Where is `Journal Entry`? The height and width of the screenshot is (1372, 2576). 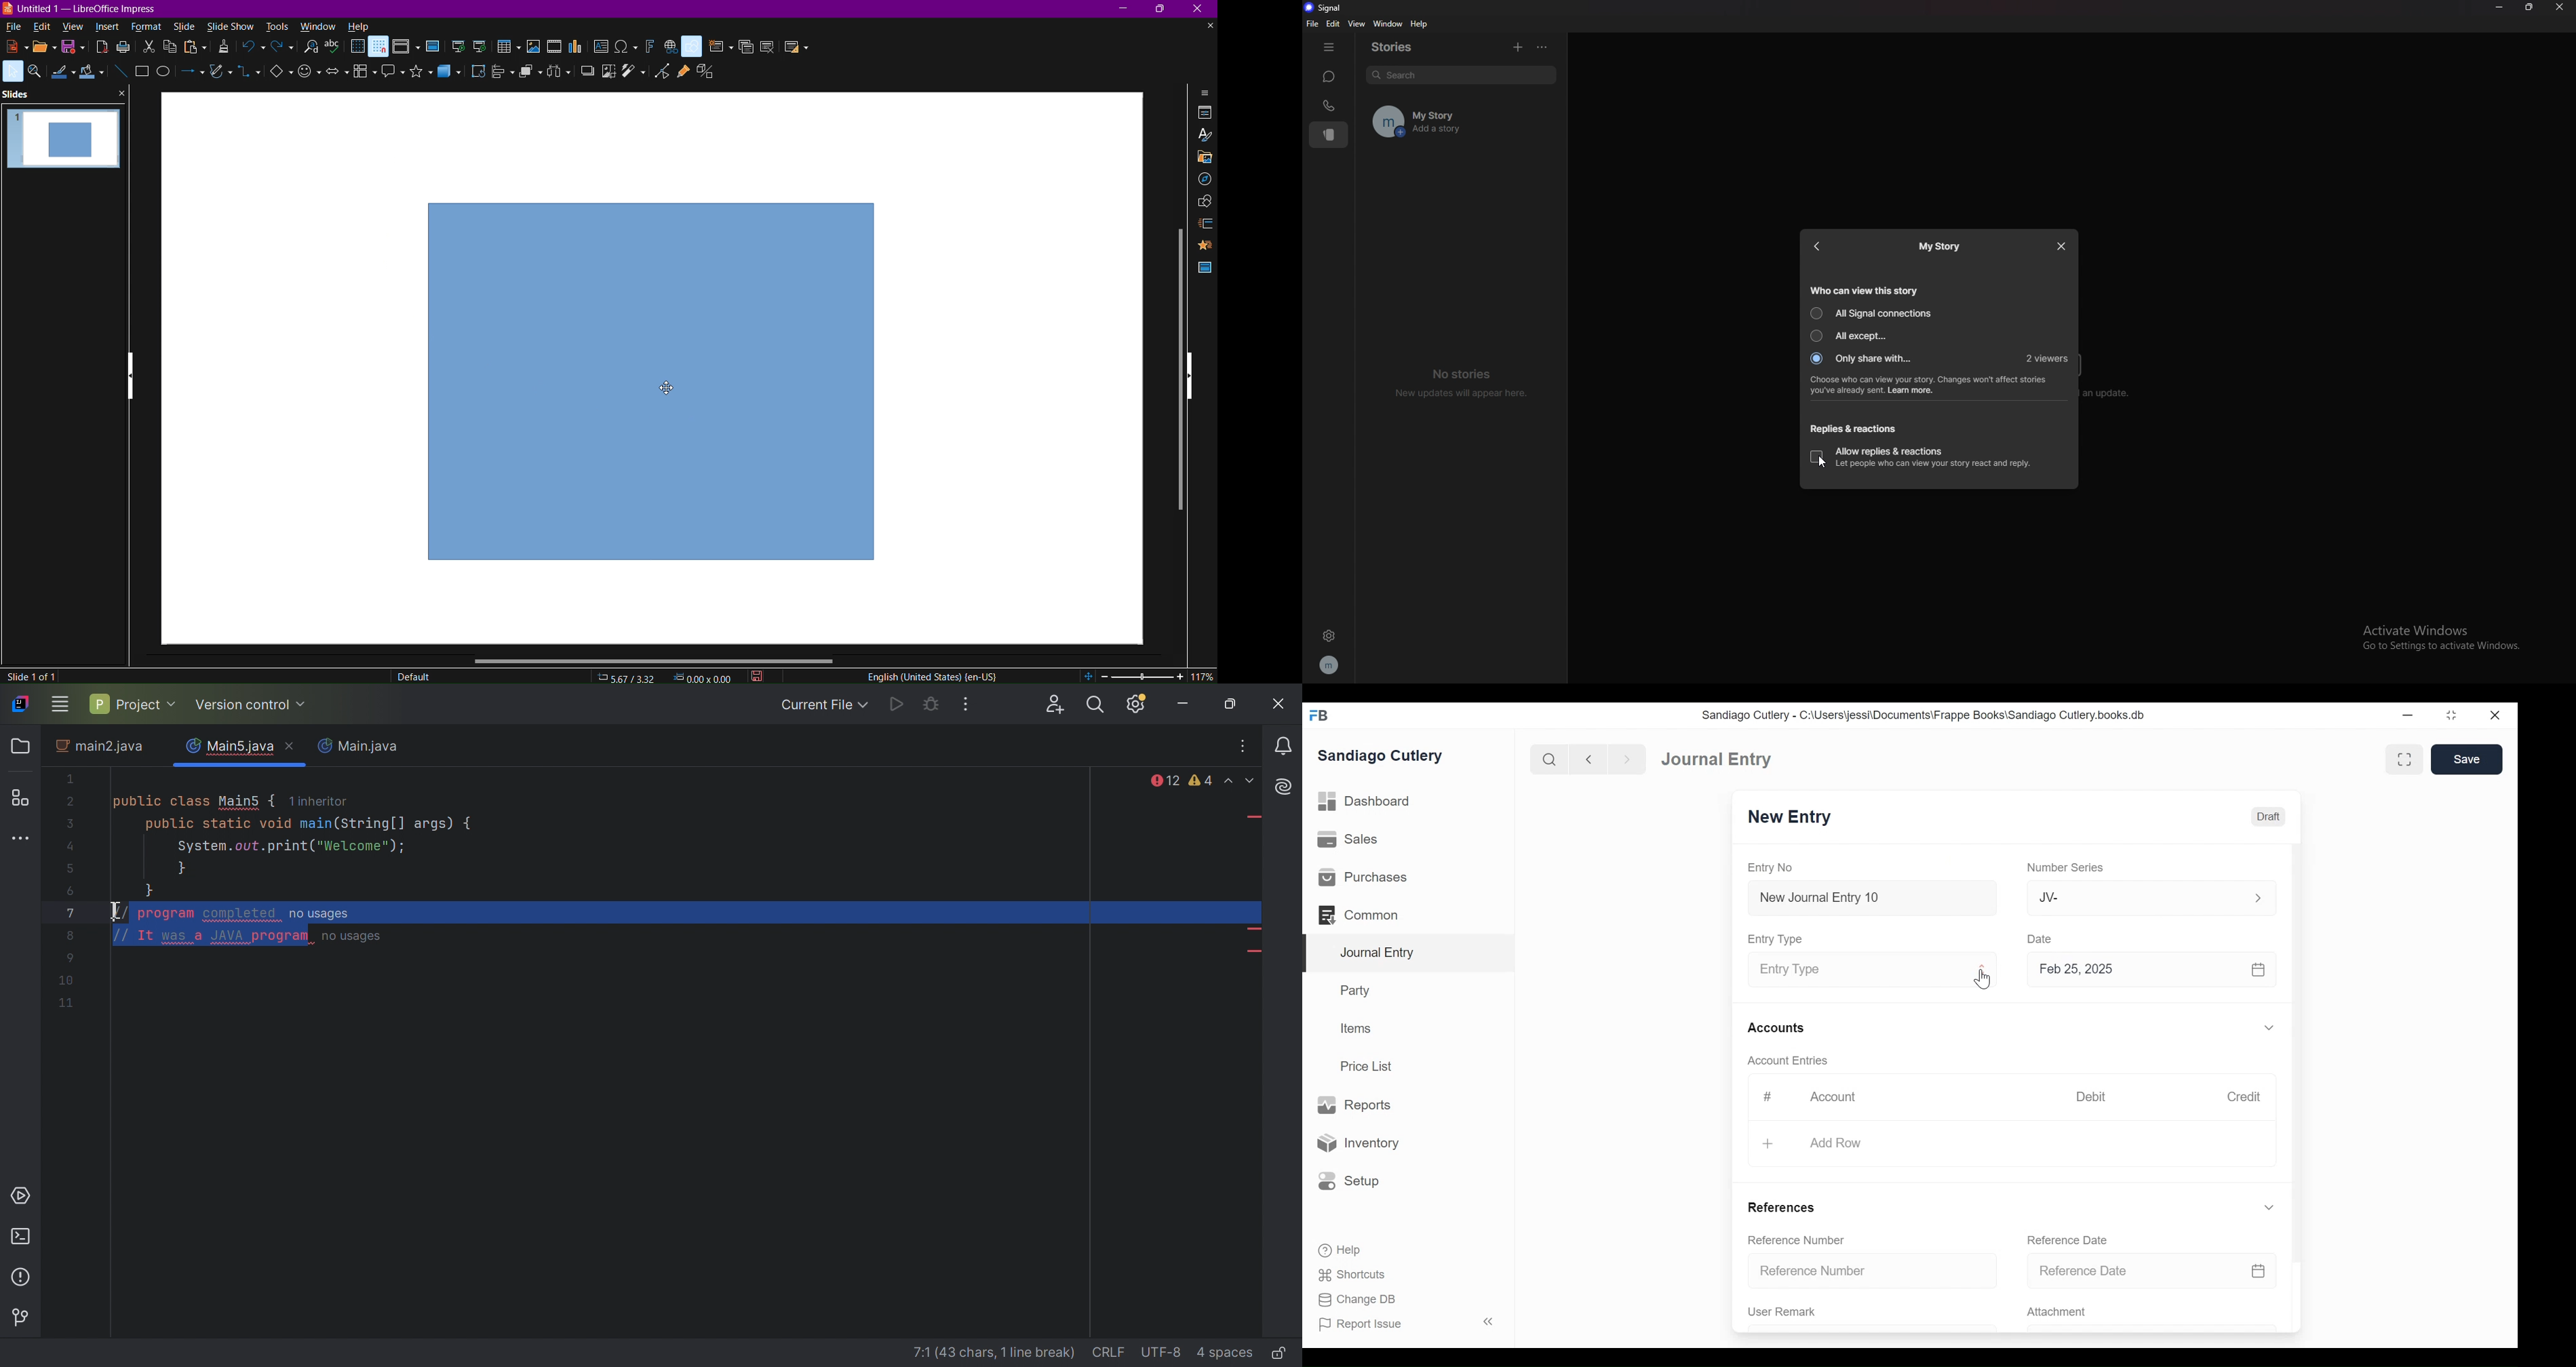 Journal Entry is located at coordinates (1409, 953).